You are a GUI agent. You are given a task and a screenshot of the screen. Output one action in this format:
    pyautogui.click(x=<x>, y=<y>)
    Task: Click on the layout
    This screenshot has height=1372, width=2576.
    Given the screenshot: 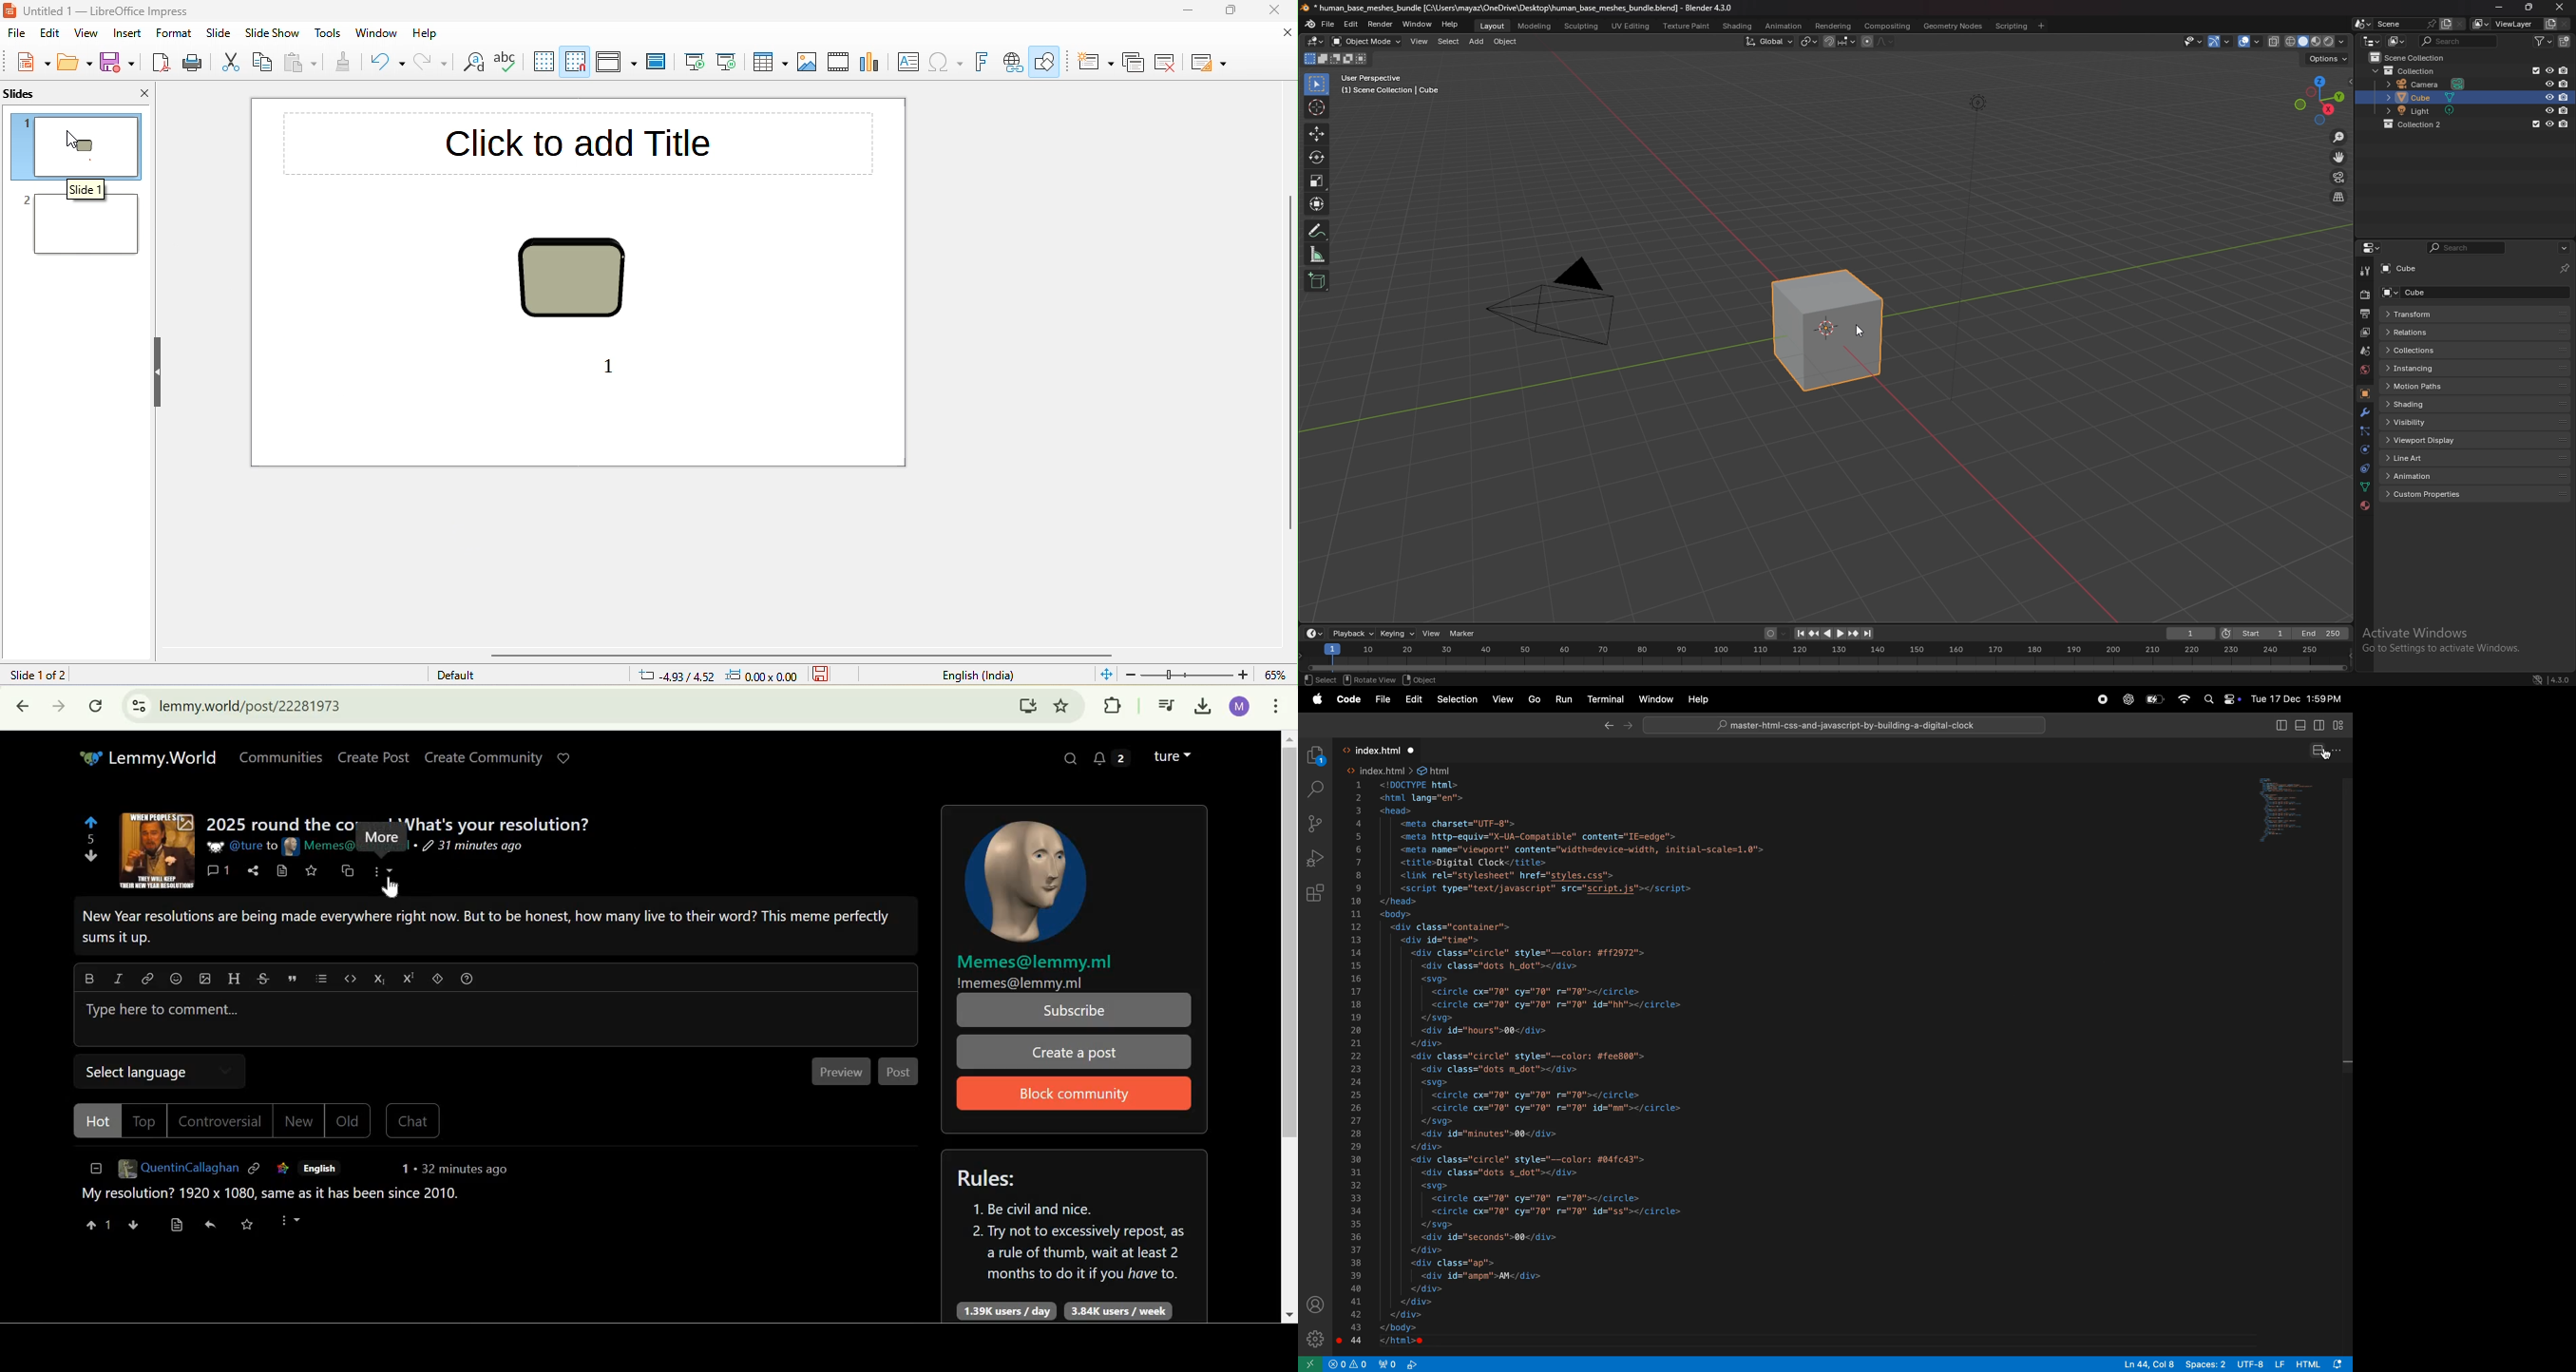 What is the action you would take?
    pyautogui.click(x=1494, y=26)
    